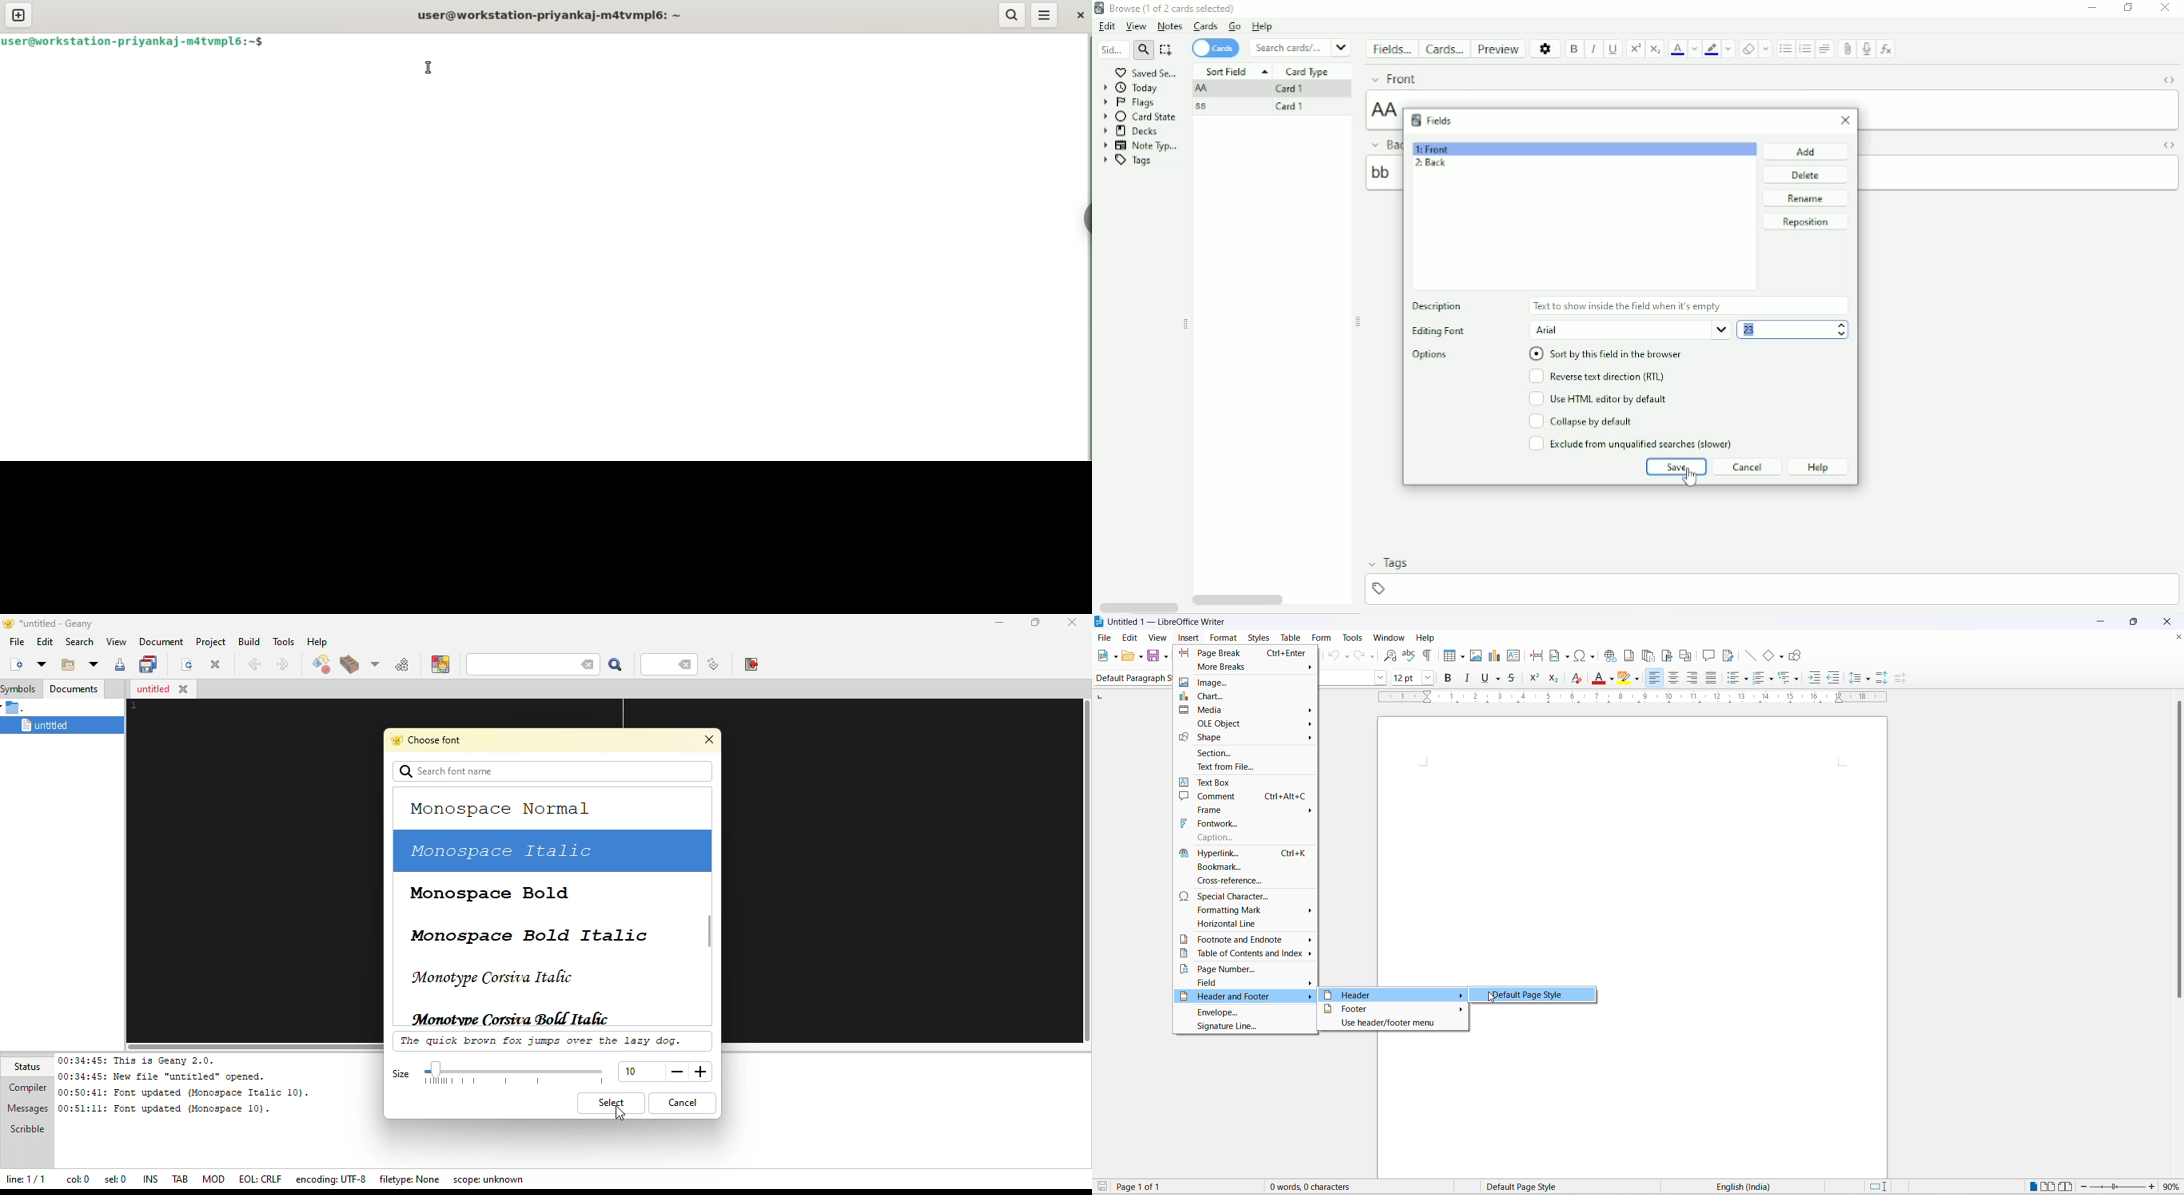  What do you see at coordinates (1747, 48) in the screenshot?
I see `Remove formatting` at bounding box center [1747, 48].